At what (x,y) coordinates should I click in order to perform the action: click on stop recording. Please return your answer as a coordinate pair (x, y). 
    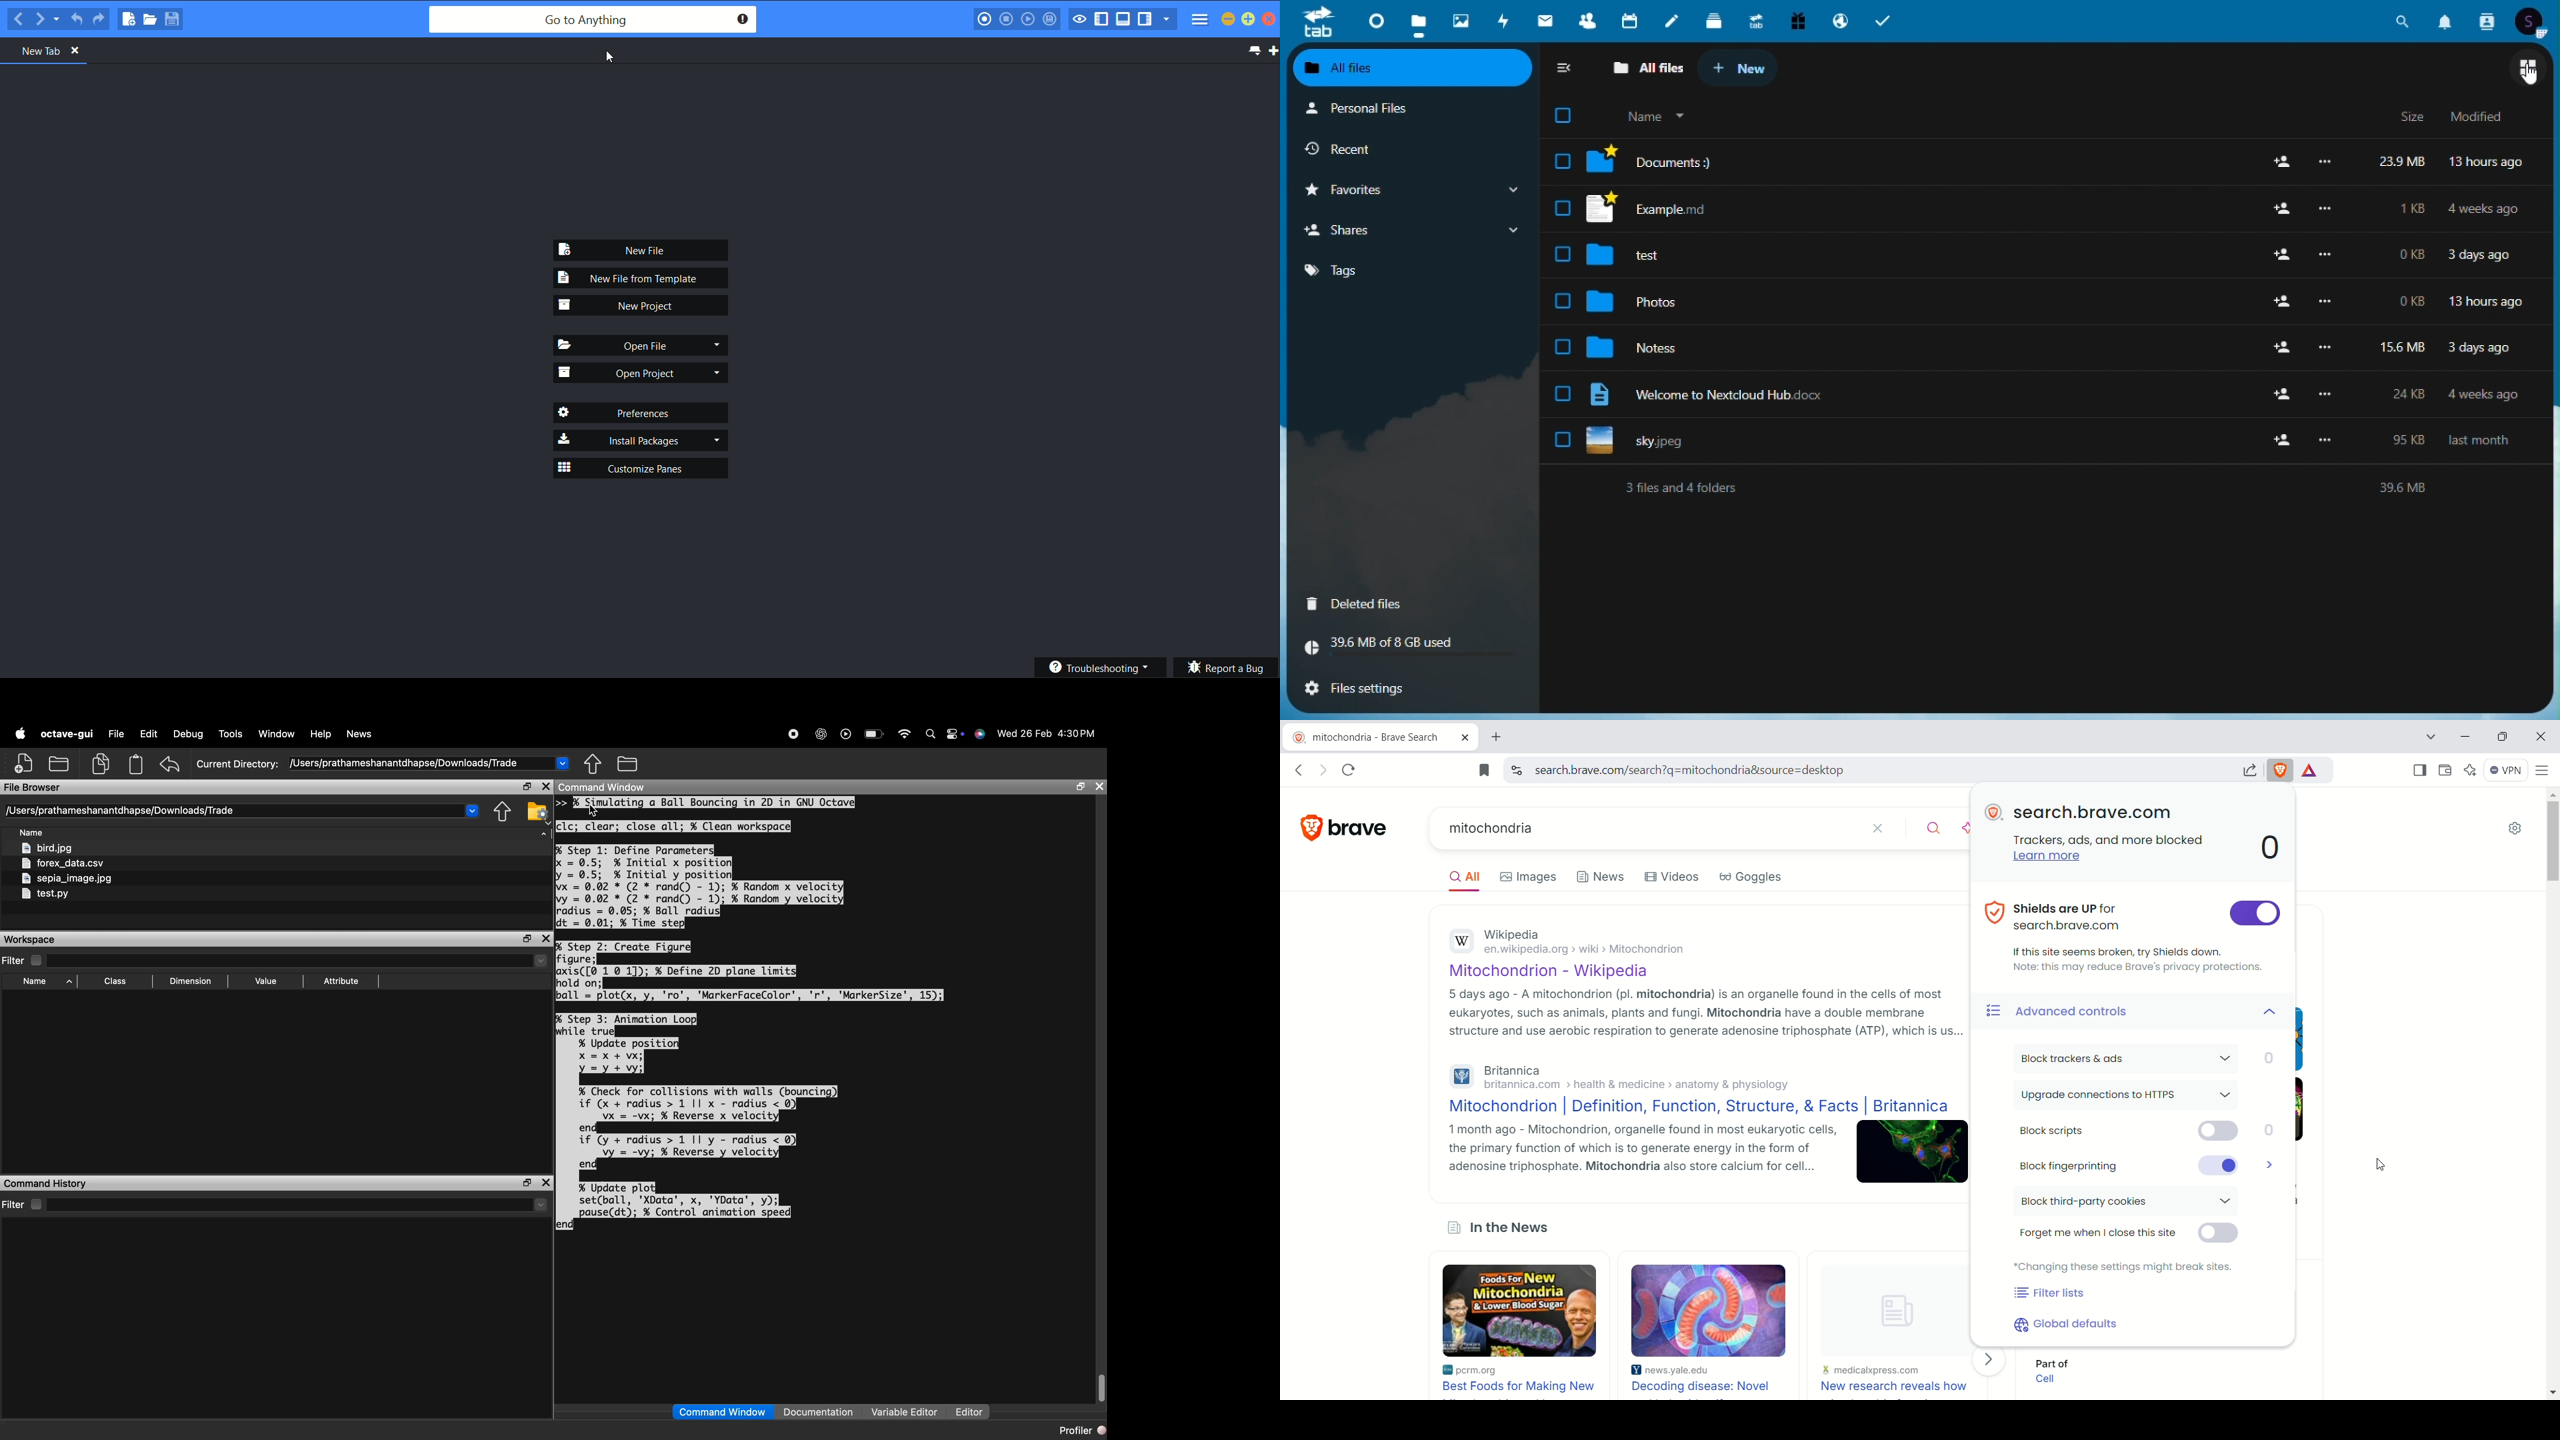
    Looking at the image, I should click on (794, 734).